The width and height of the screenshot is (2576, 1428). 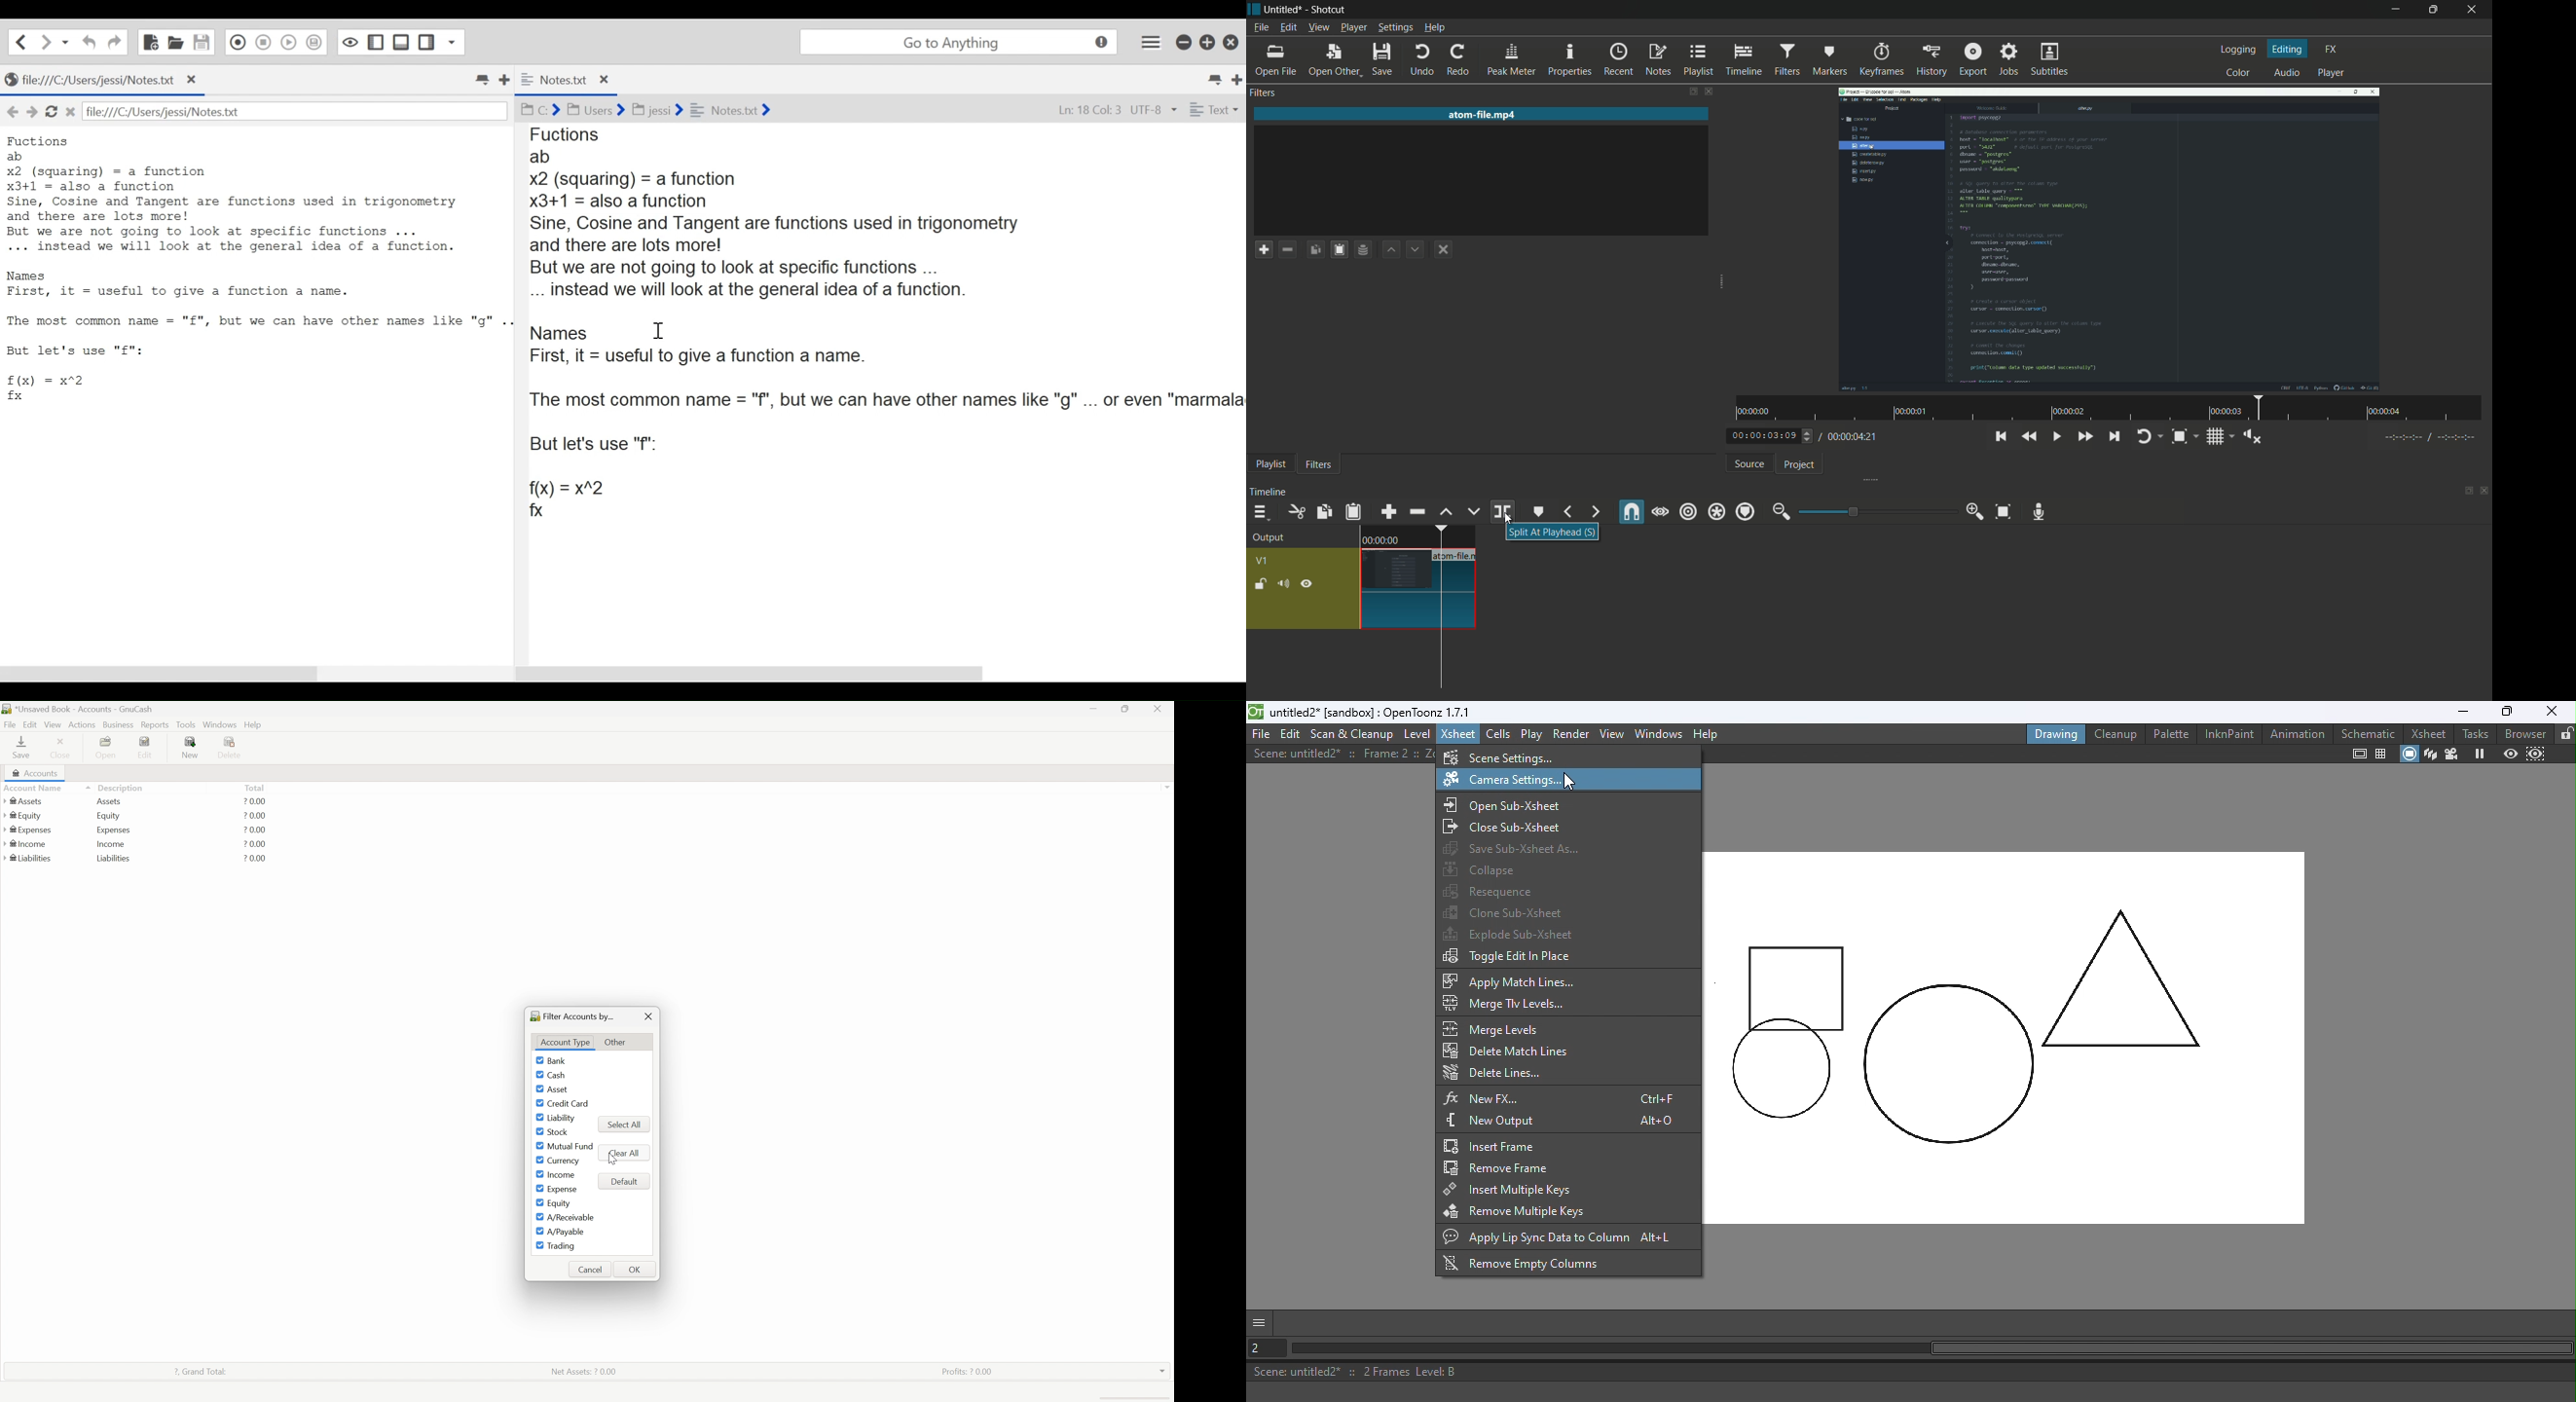 What do you see at coordinates (566, 1233) in the screenshot?
I see `A/Payable` at bounding box center [566, 1233].